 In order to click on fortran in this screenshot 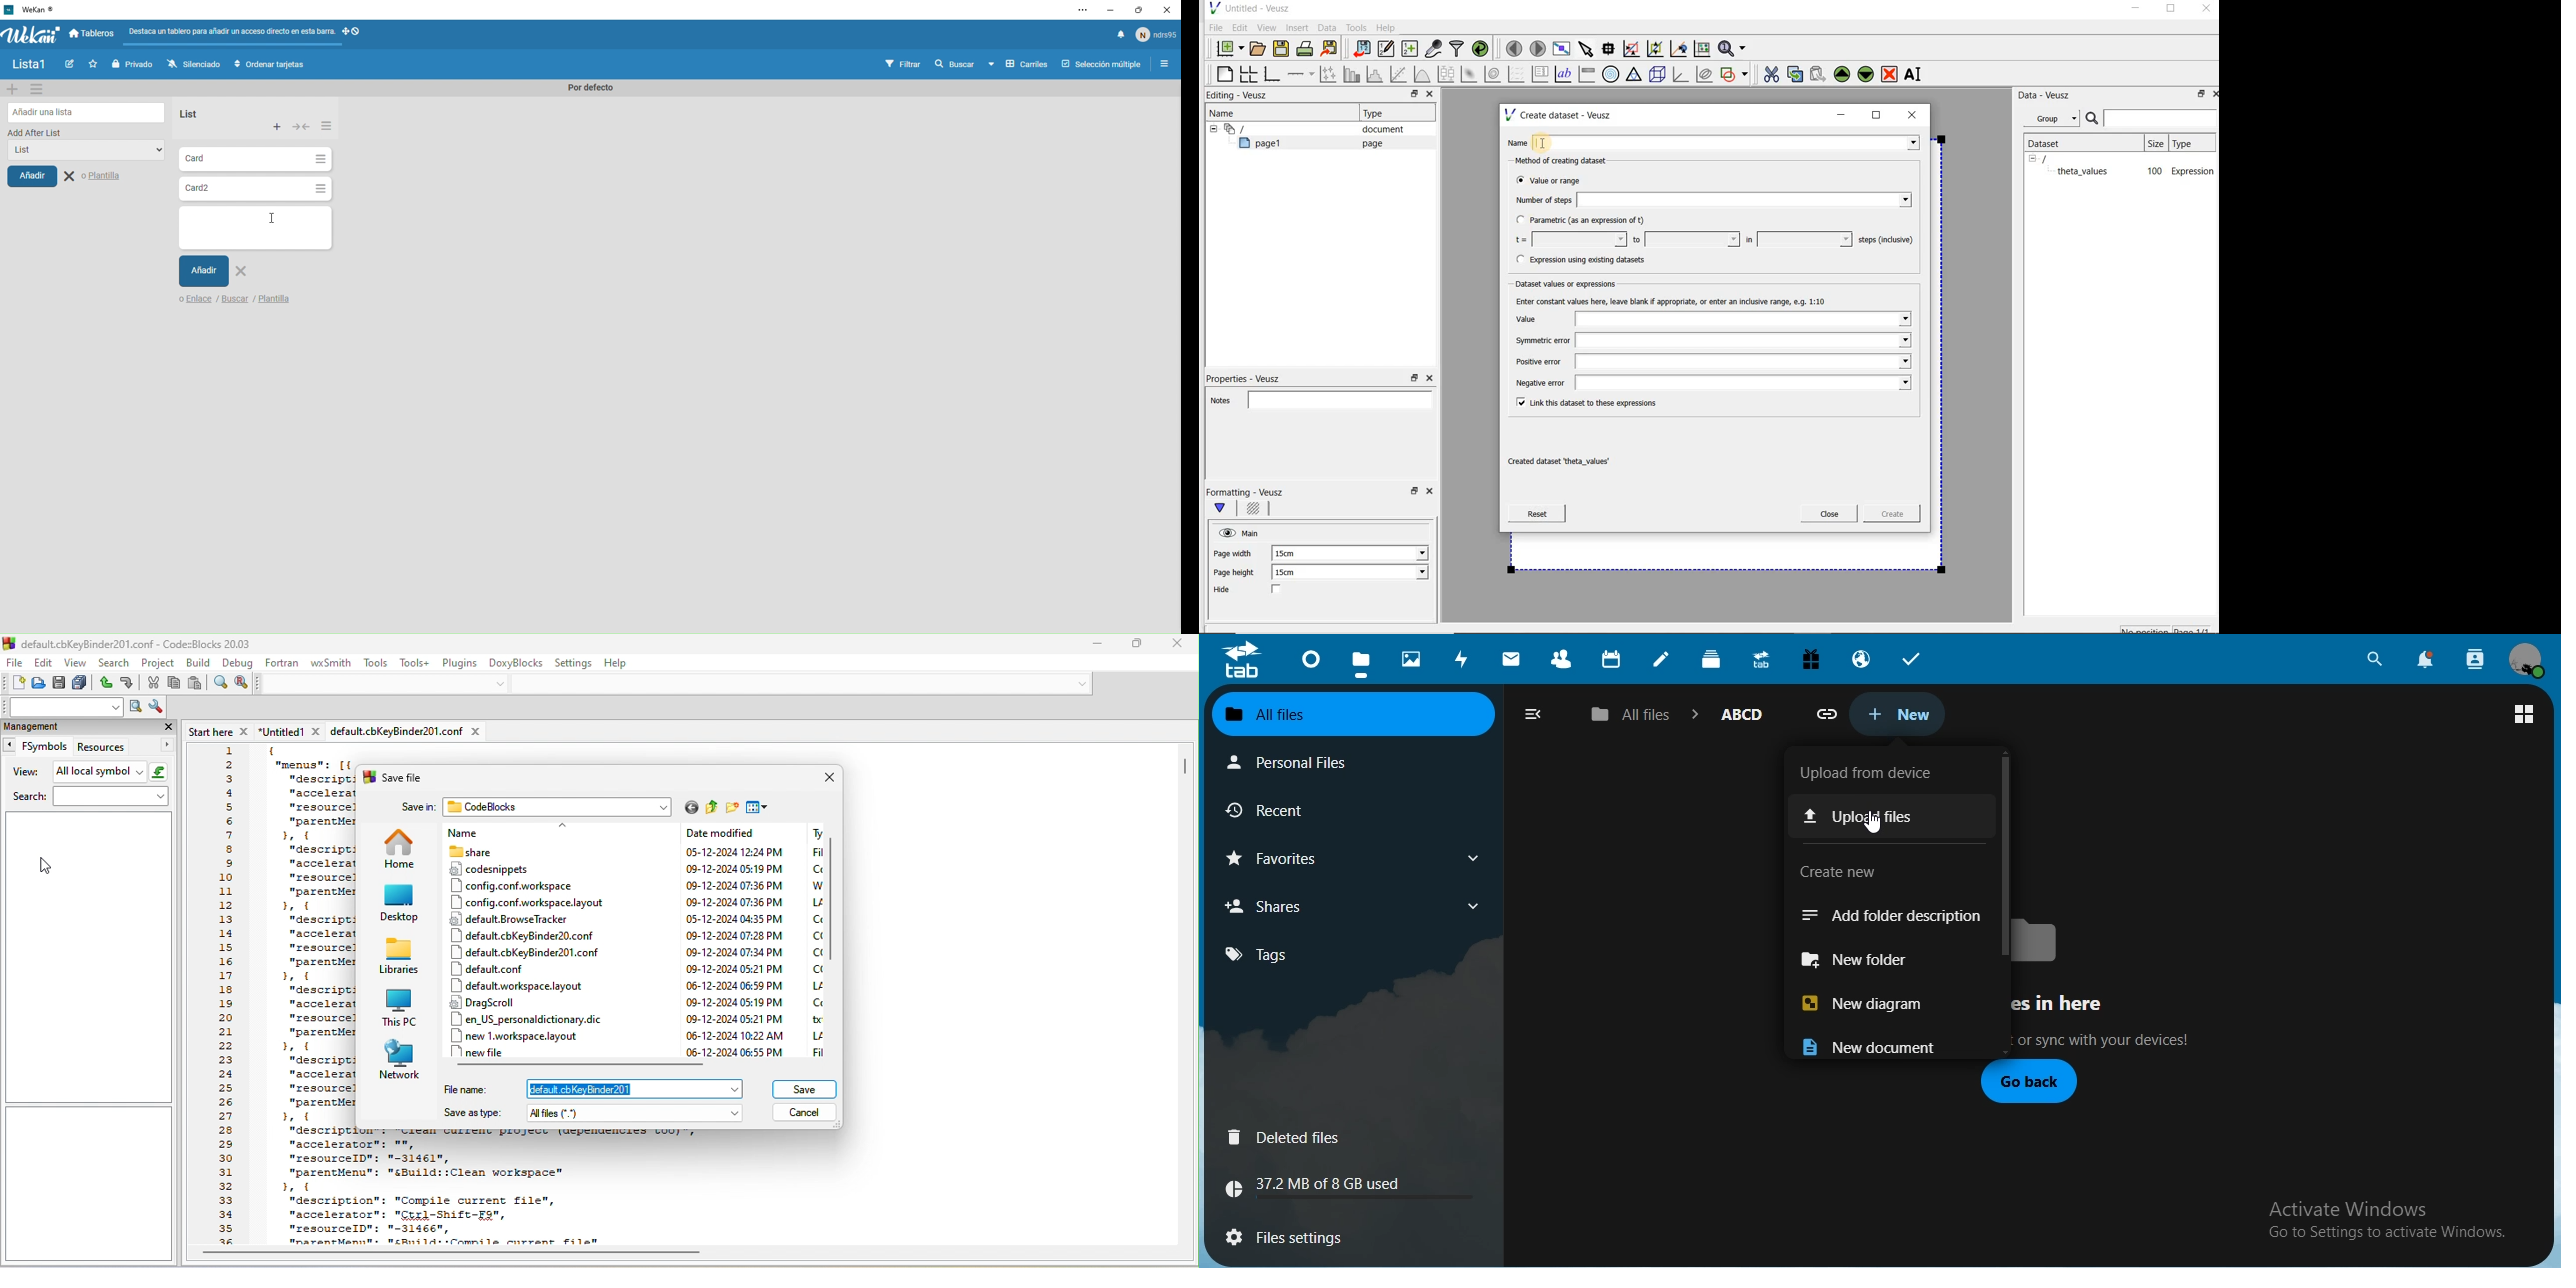, I will do `click(284, 664)`.